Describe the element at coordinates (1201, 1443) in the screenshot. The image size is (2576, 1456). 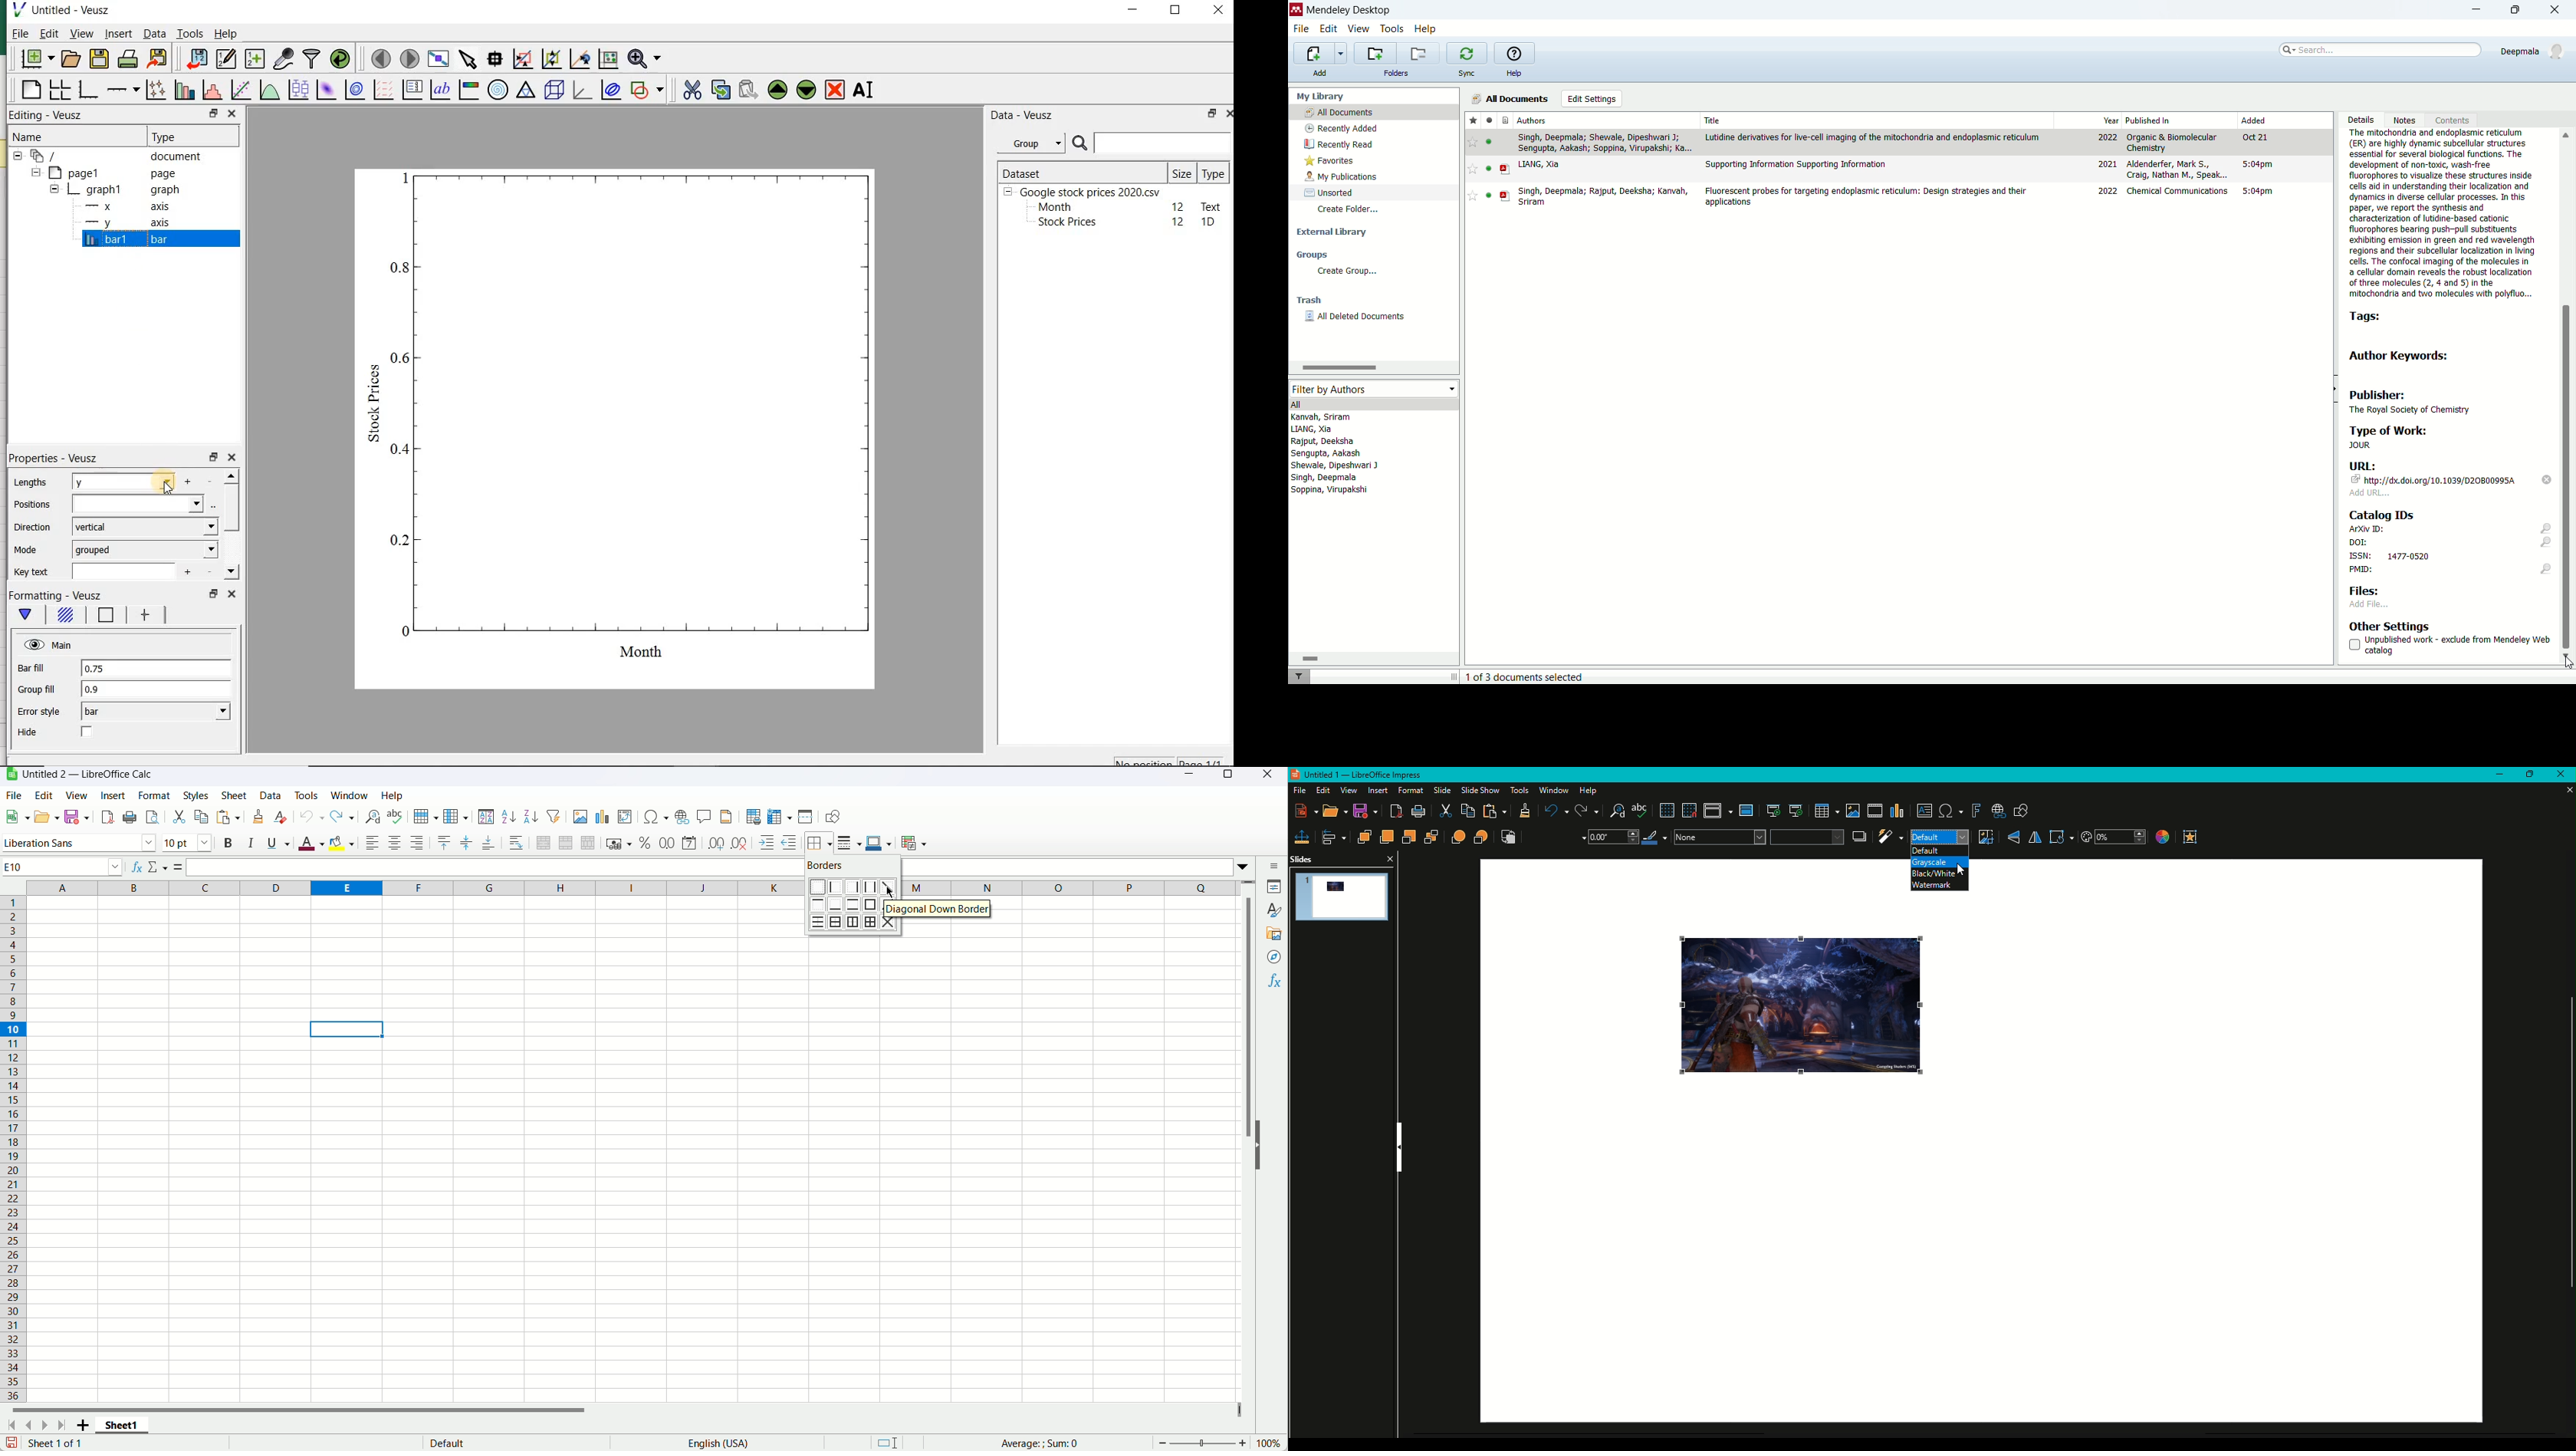
I see `Zoom` at that location.